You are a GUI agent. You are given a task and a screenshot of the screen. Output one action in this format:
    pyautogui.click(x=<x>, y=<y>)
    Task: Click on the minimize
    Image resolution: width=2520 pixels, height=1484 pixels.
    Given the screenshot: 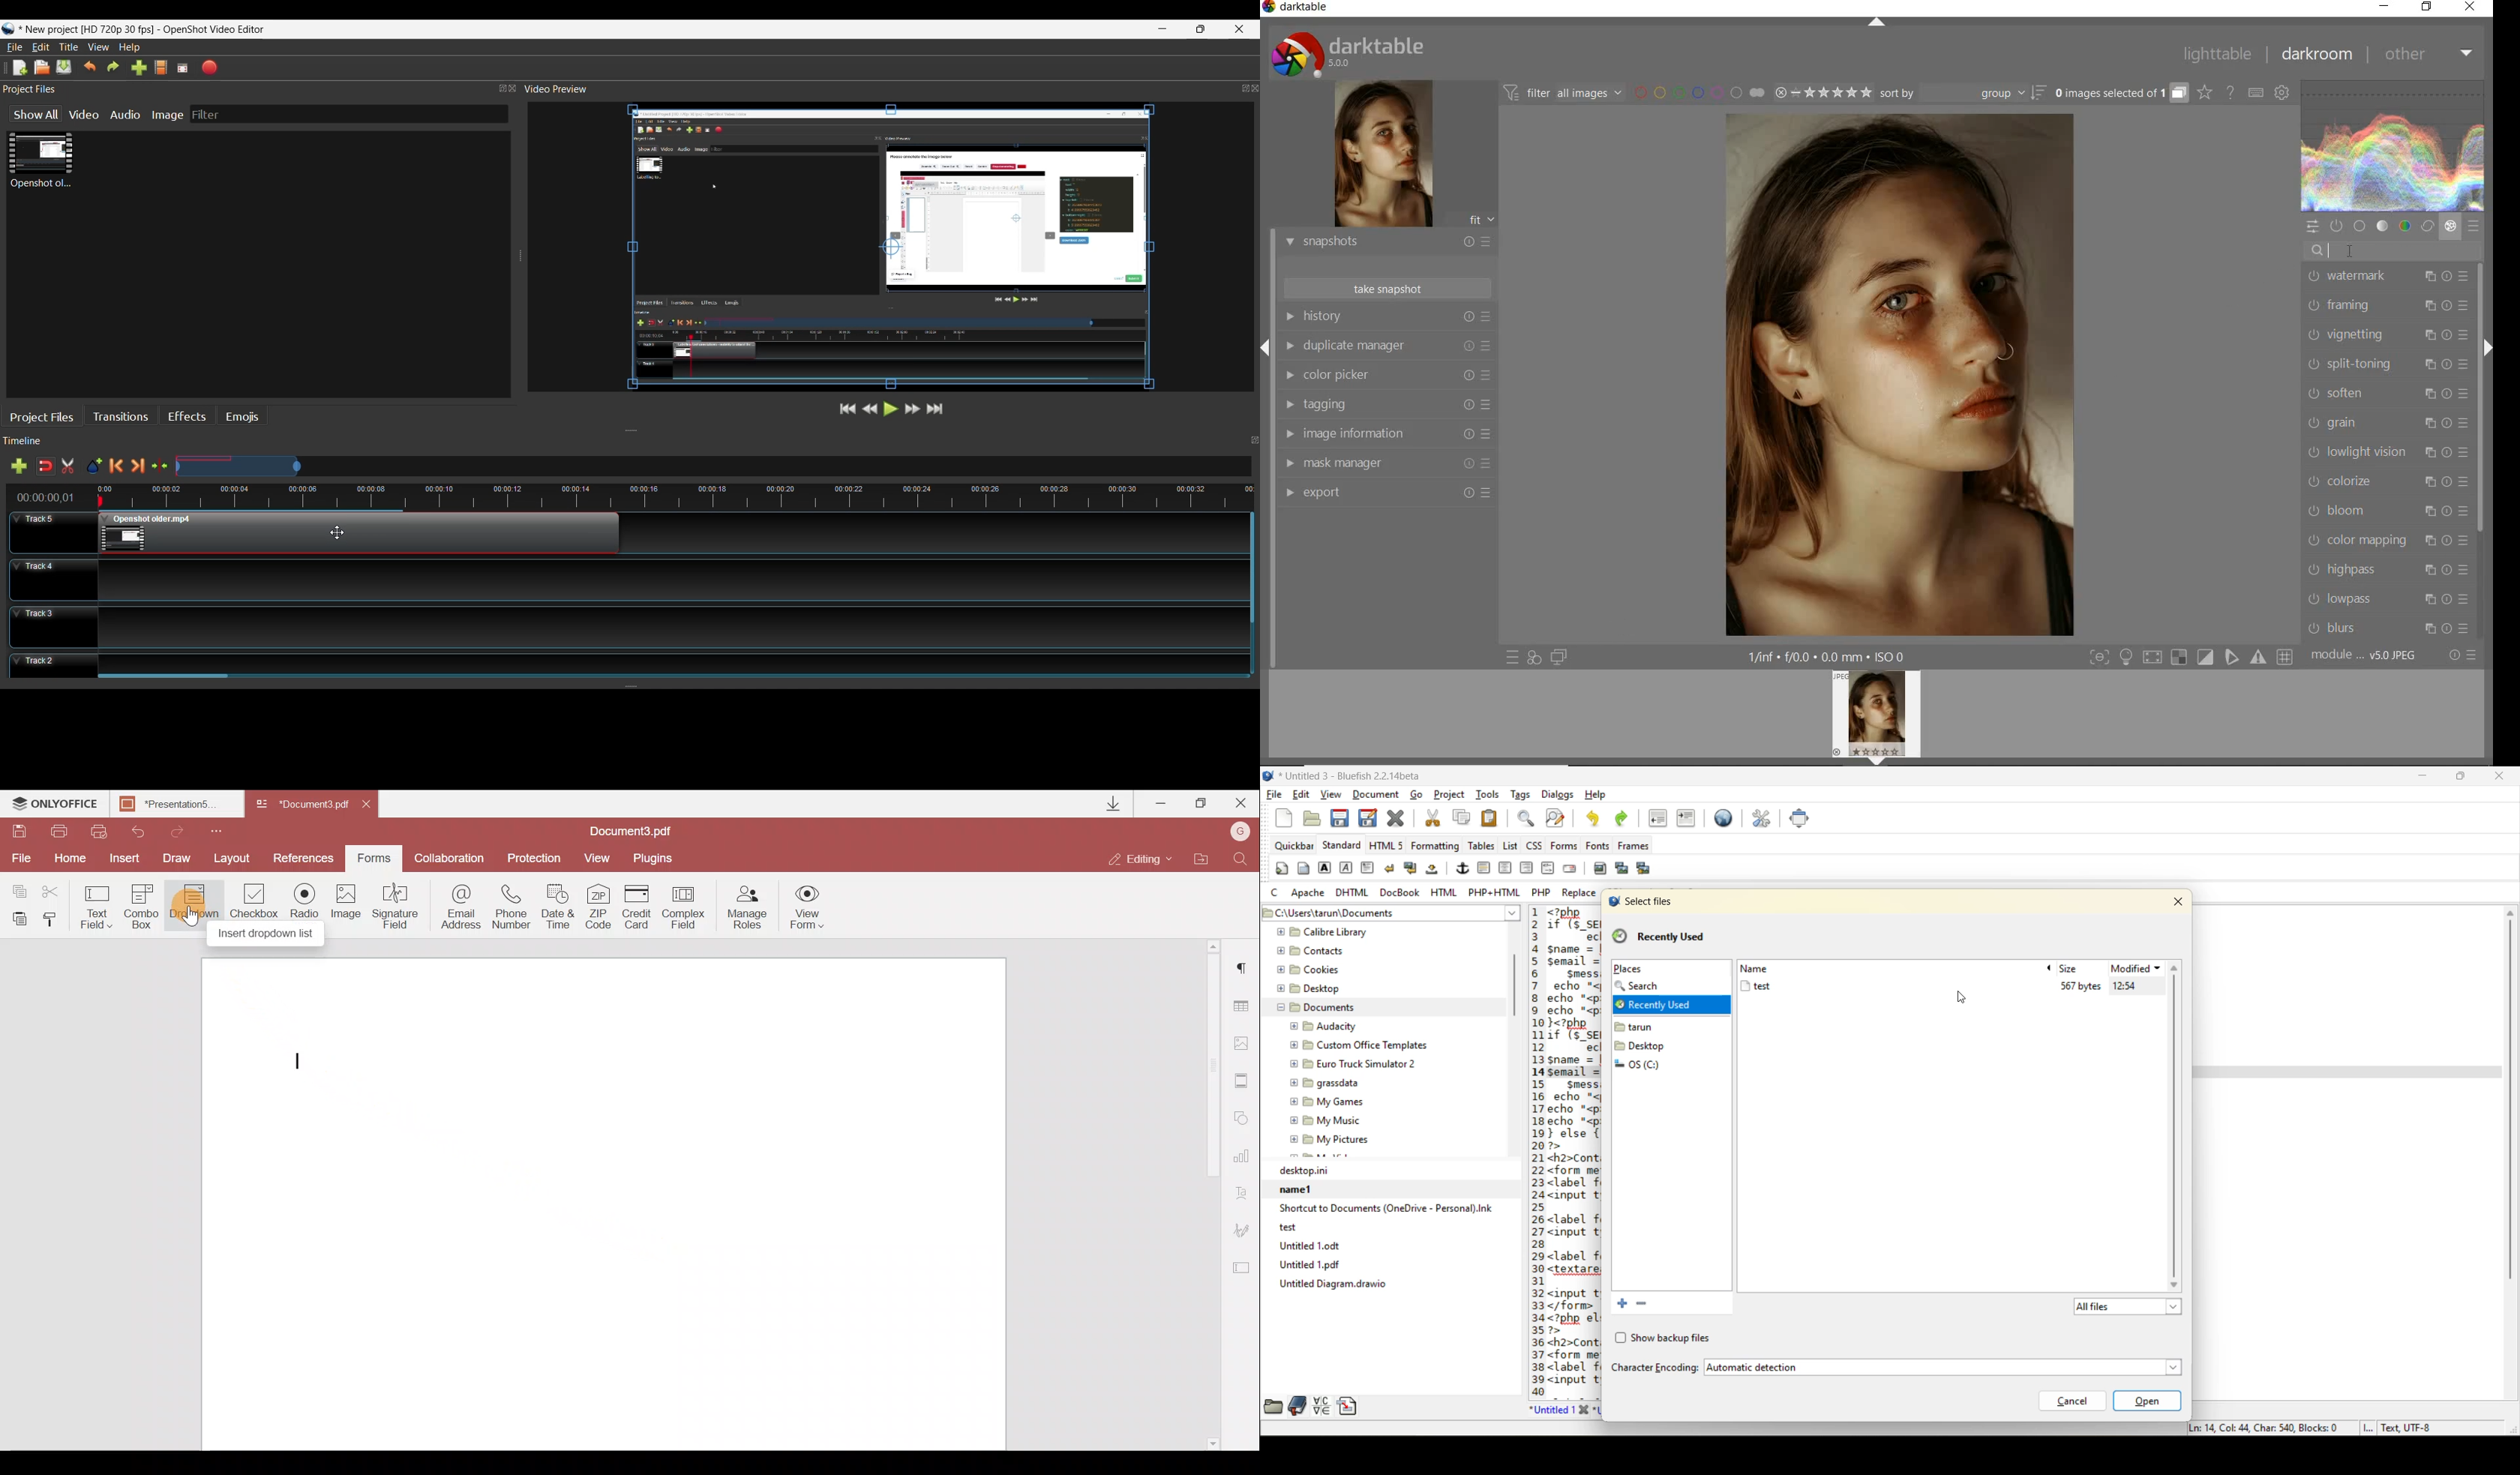 What is the action you would take?
    pyautogui.click(x=2420, y=776)
    